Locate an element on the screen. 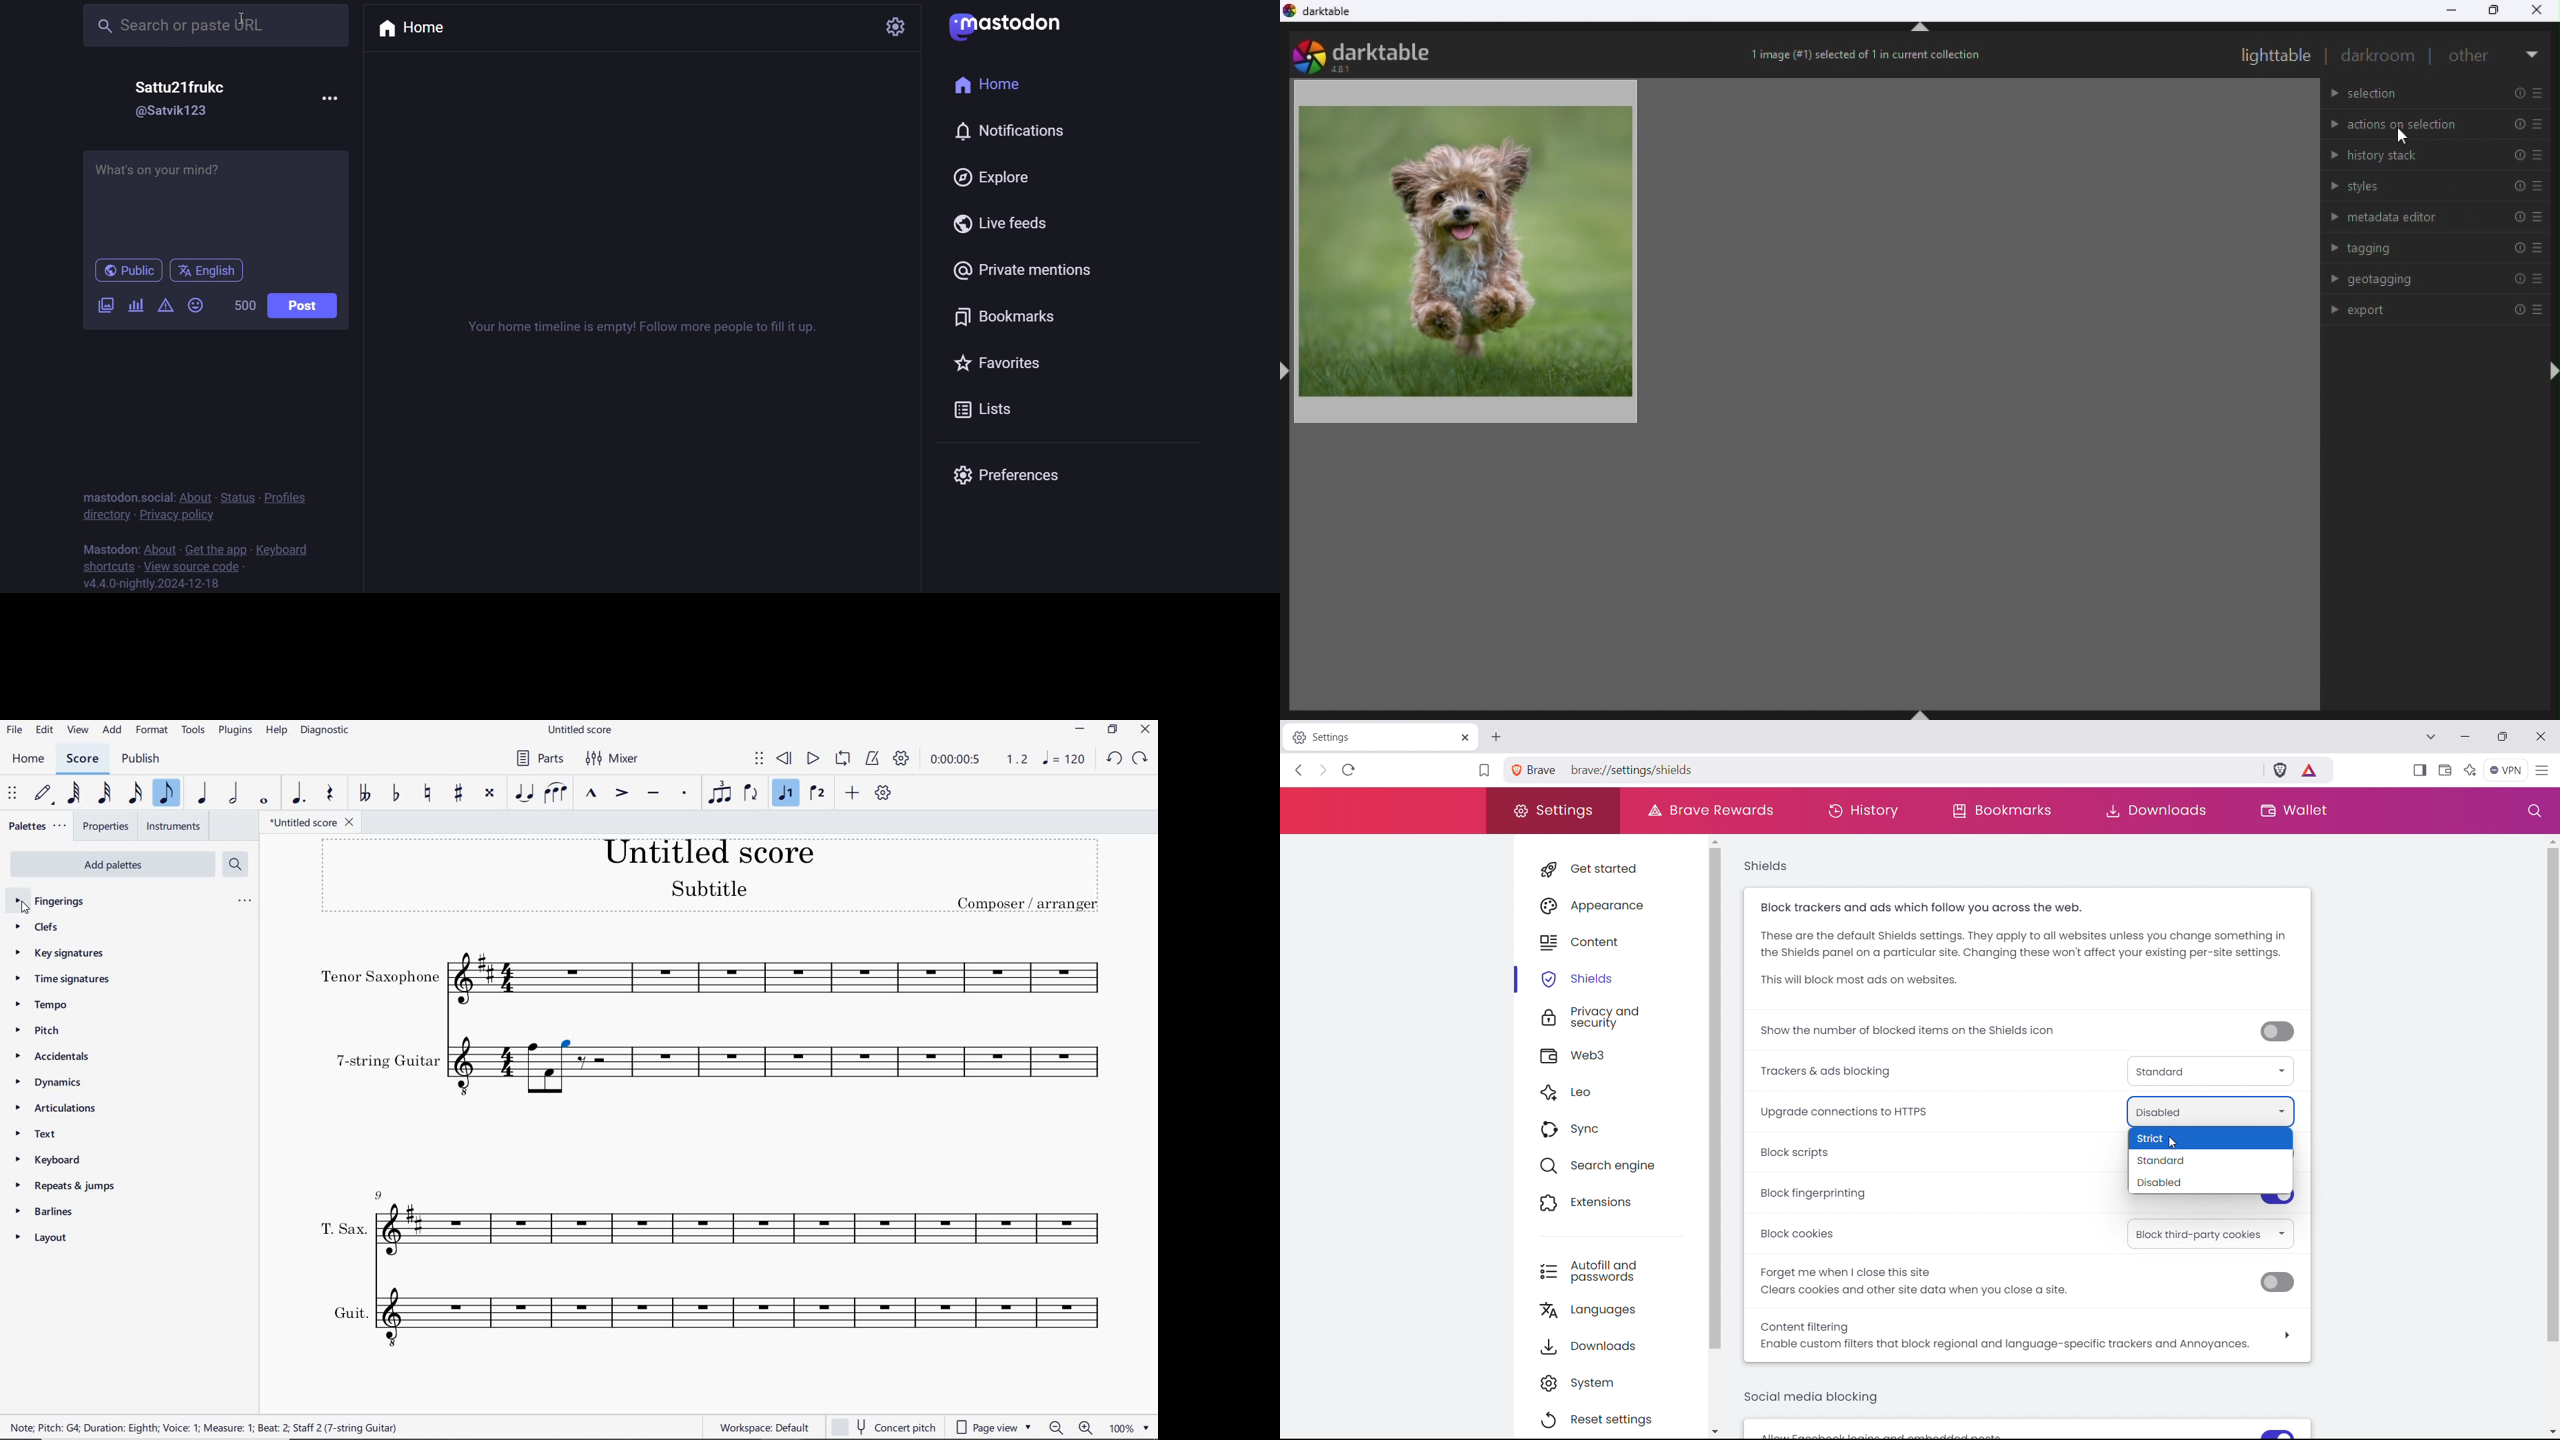 Image resolution: width=2576 pixels, height=1456 pixels. MIXER is located at coordinates (611, 758).